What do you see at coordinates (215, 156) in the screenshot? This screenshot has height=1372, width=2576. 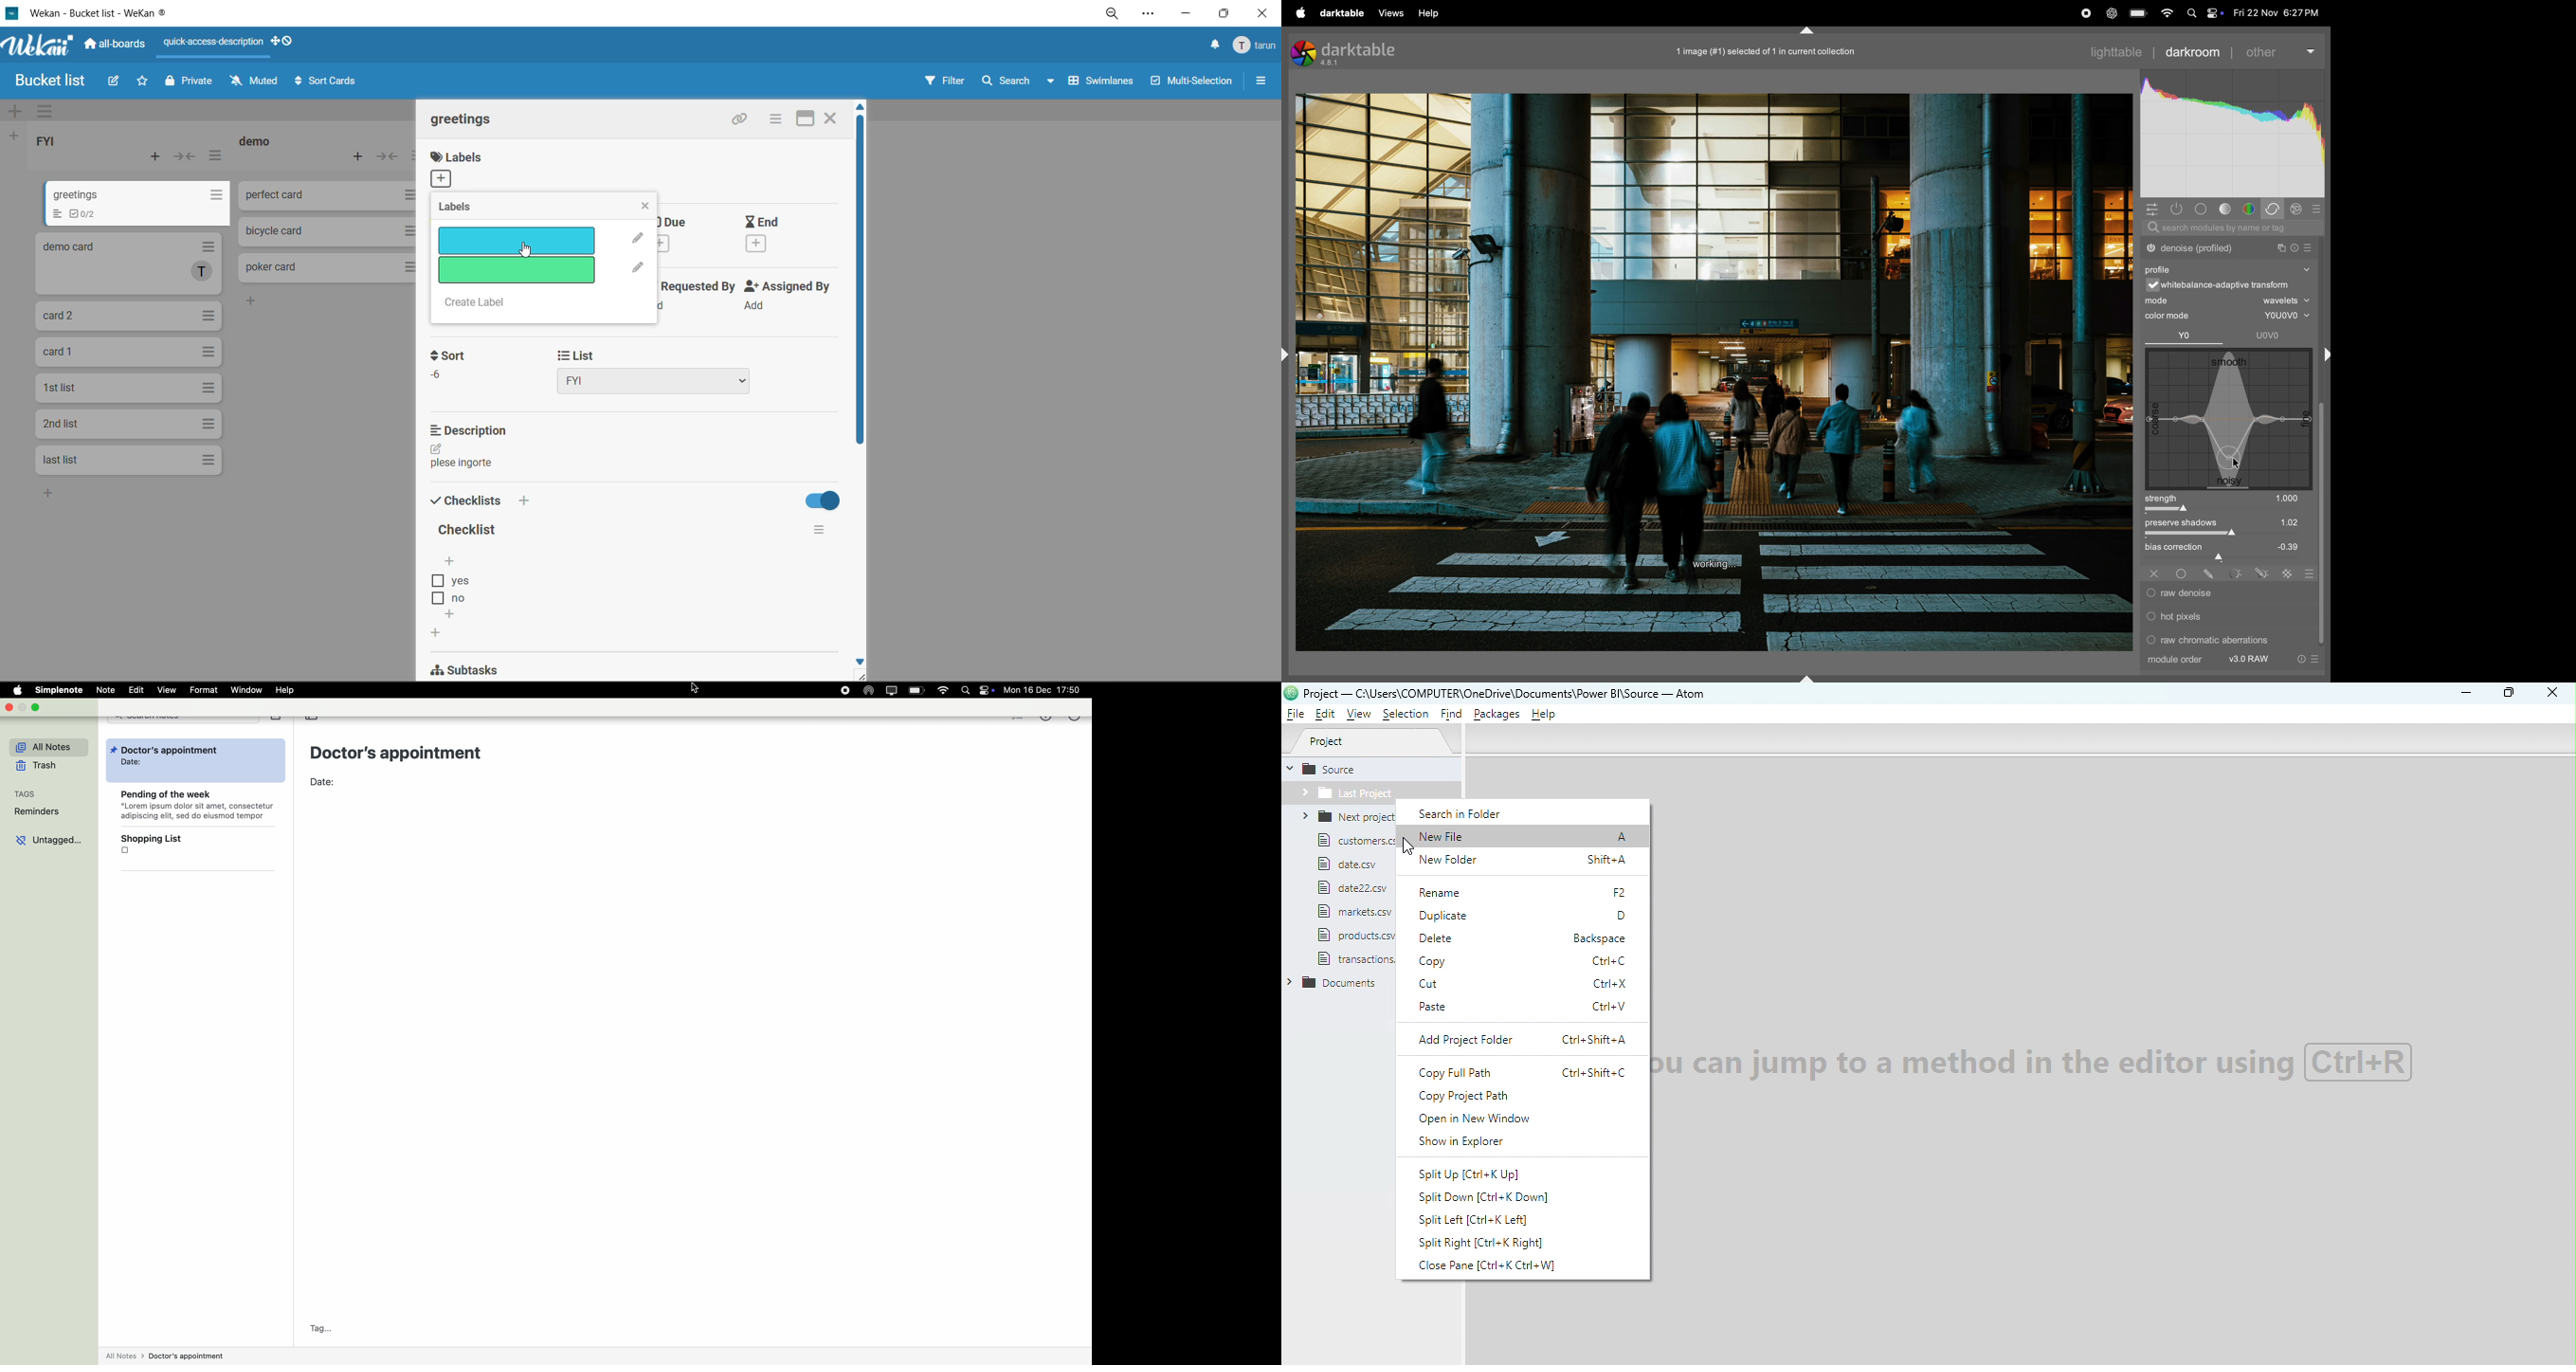 I see `list actions` at bounding box center [215, 156].